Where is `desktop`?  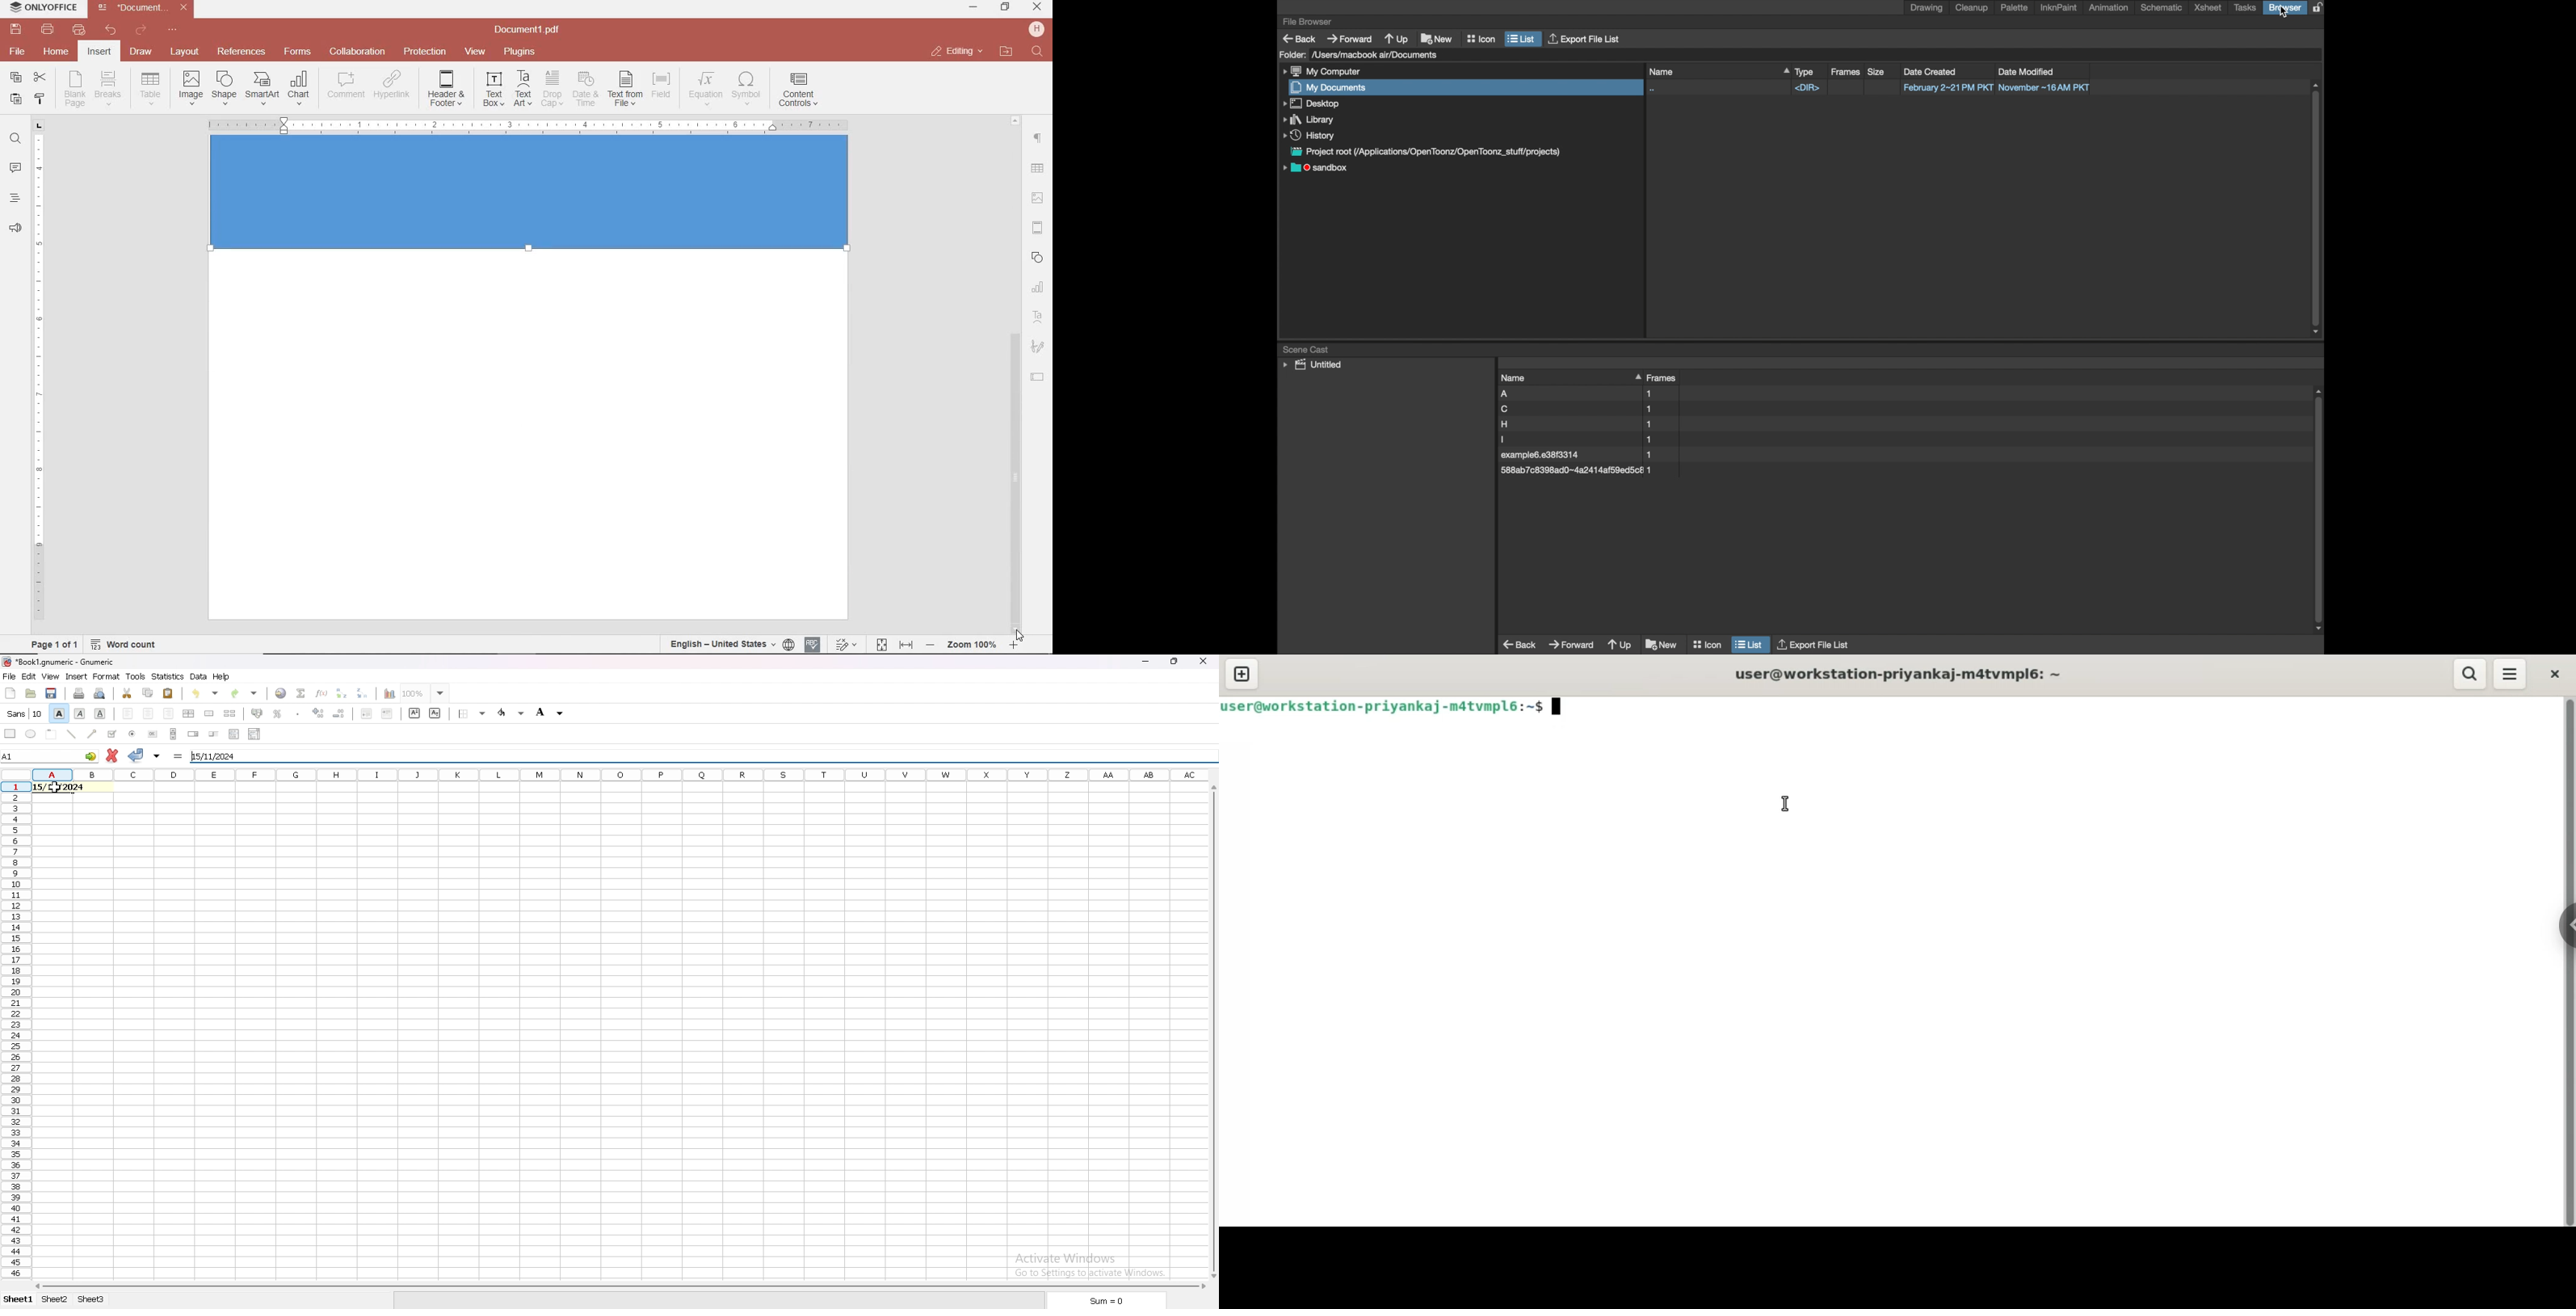 desktop is located at coordinates (1312, 104).